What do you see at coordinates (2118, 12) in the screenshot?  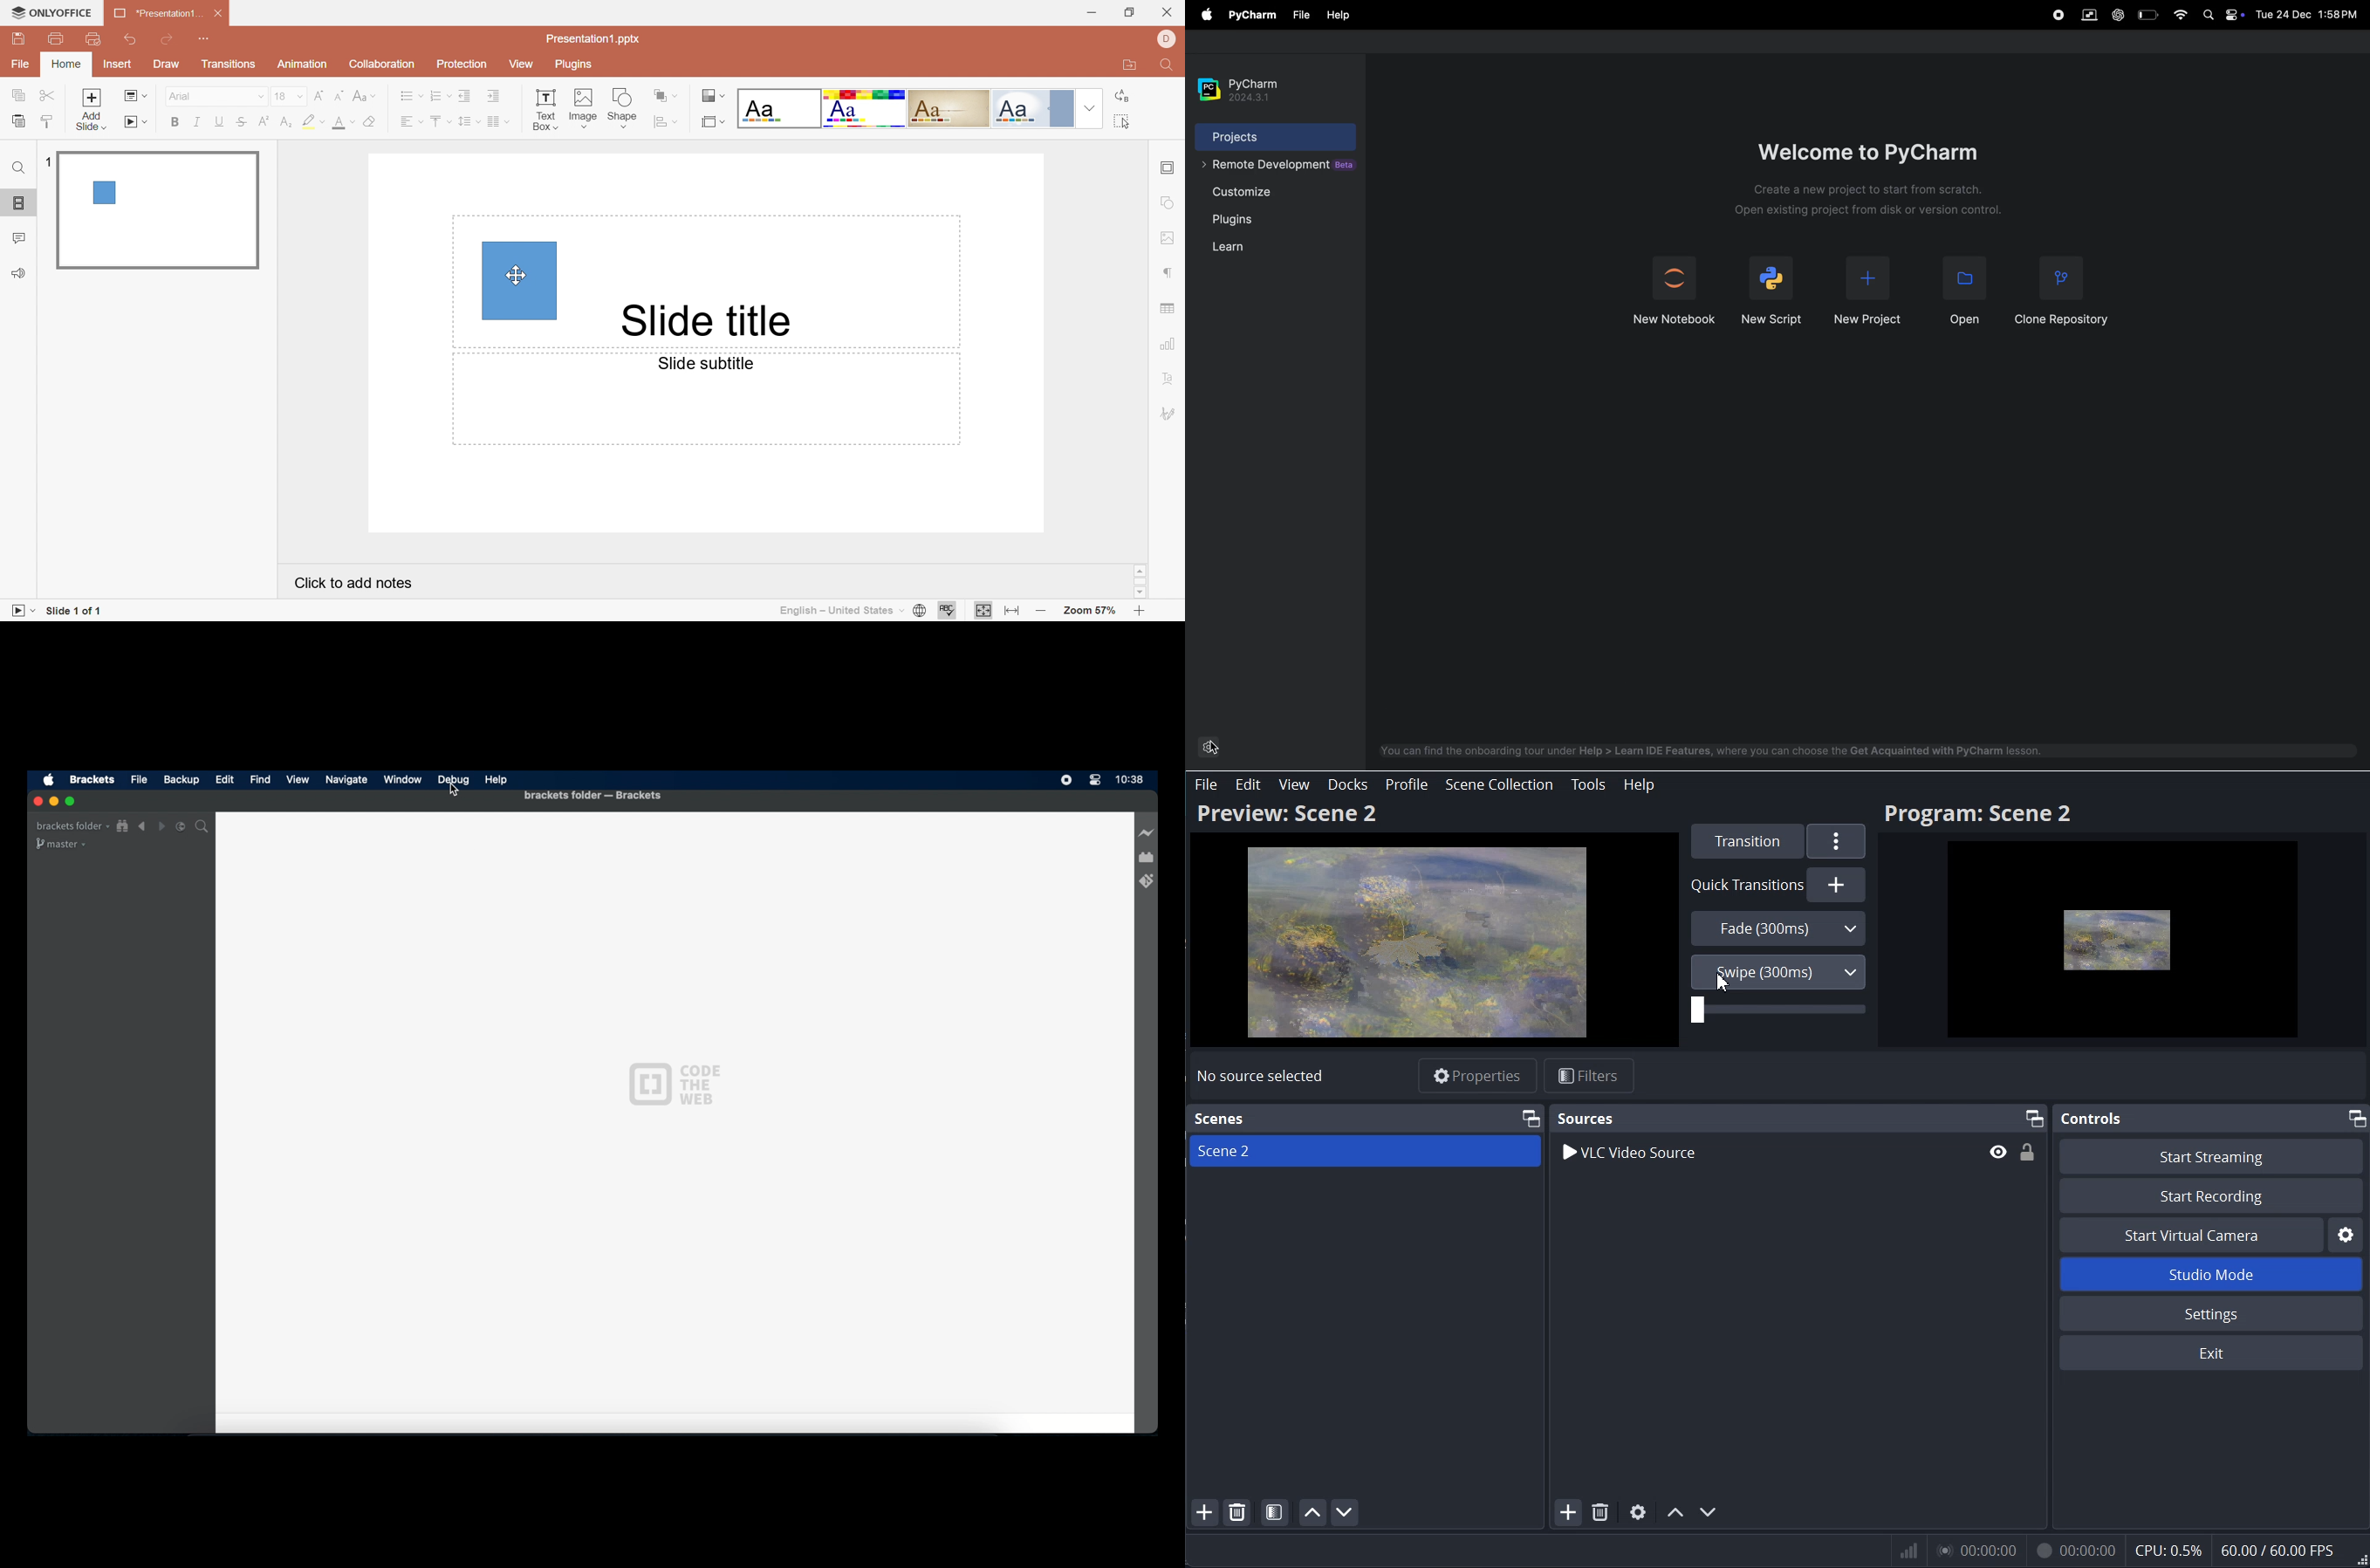 I see `chatgpt` at bounding box center [2118, 12].